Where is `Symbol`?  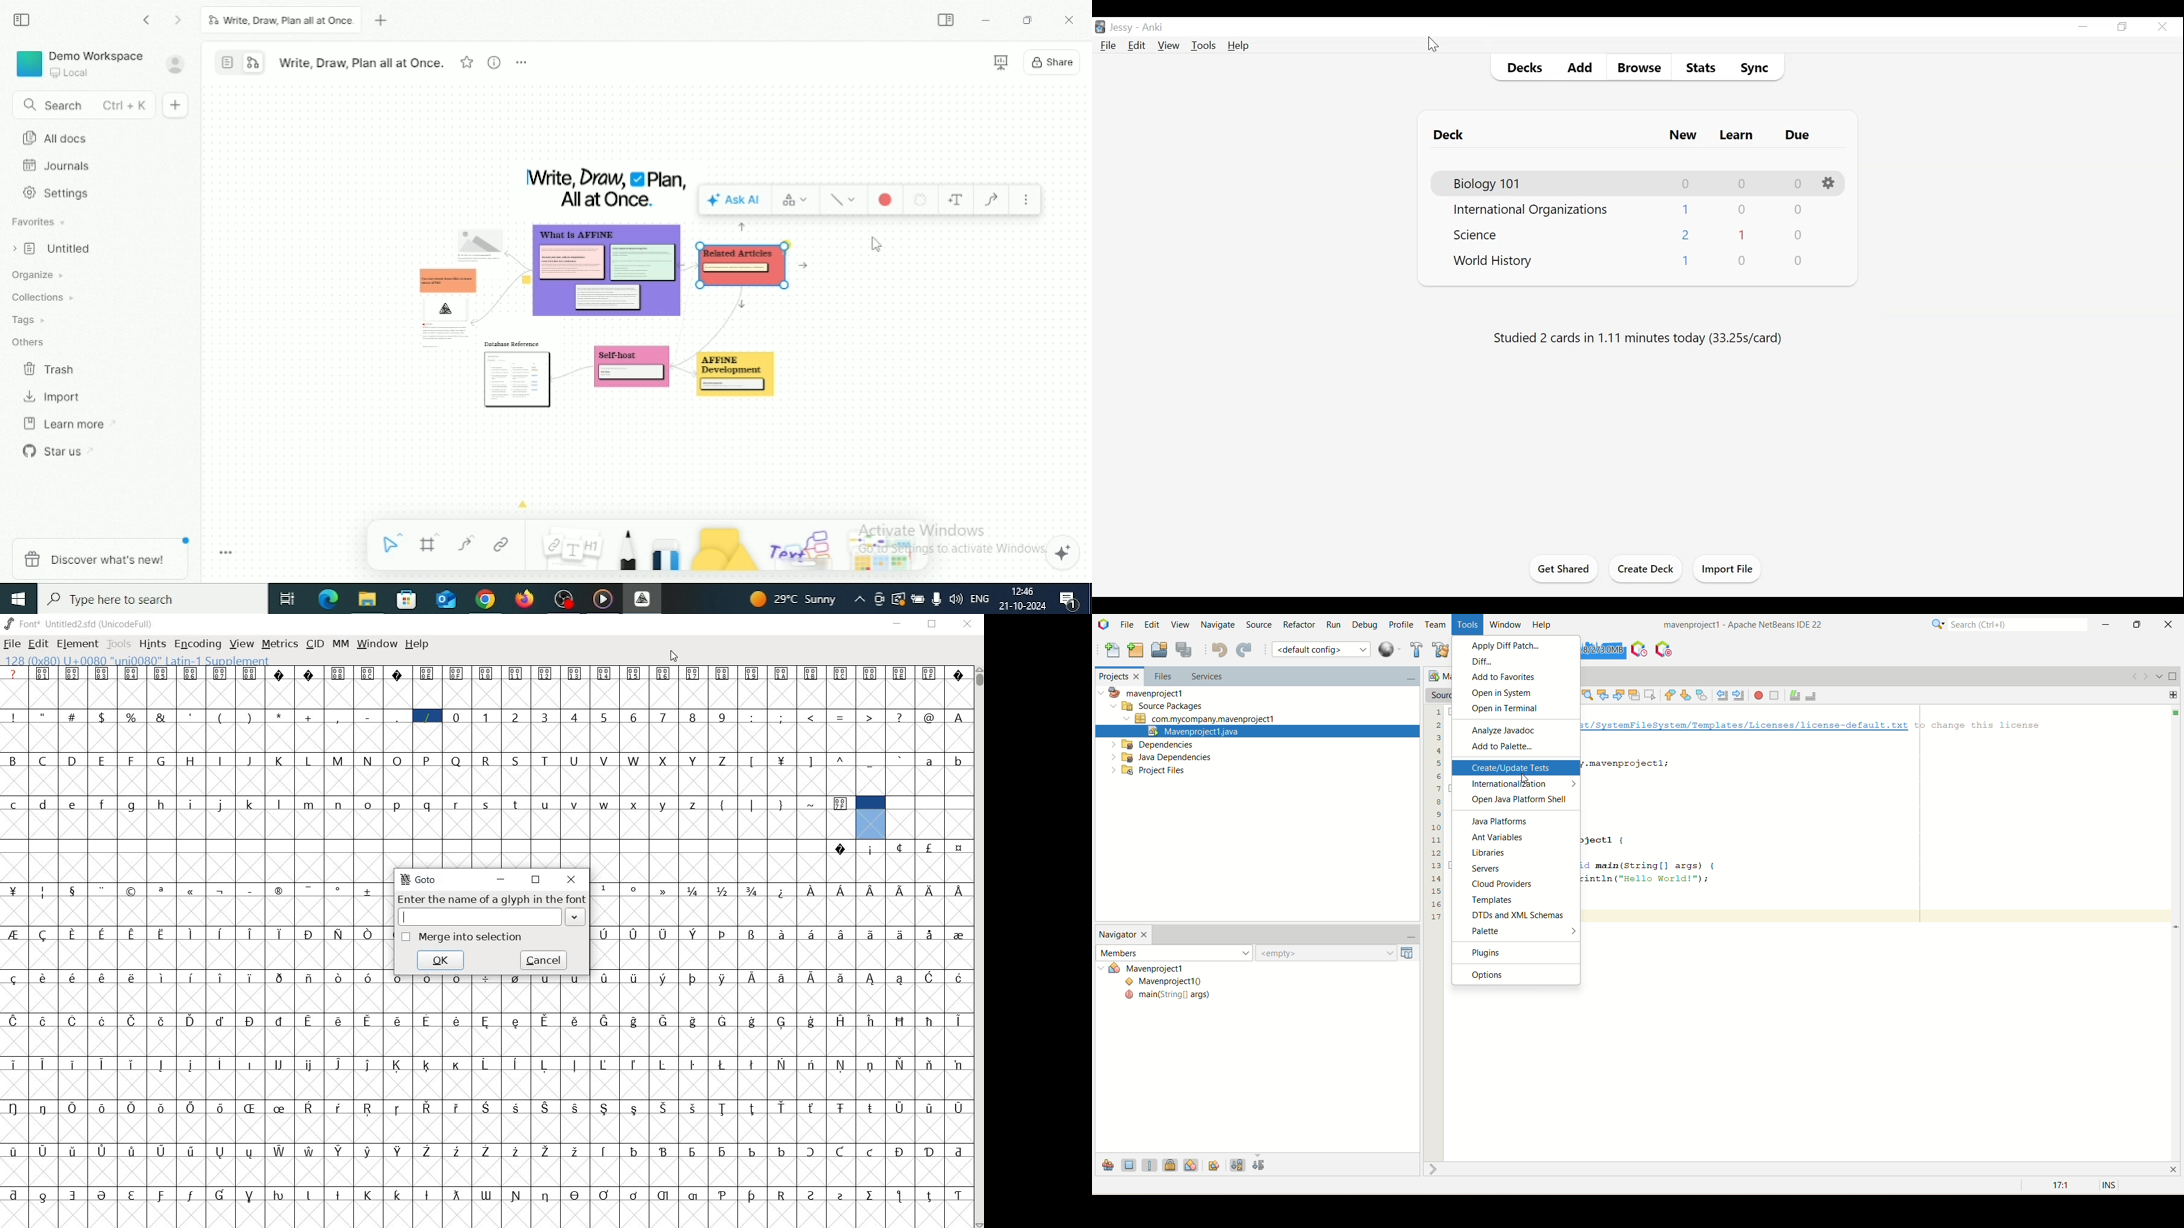
Symbol is located at coordinates (723, 1192).